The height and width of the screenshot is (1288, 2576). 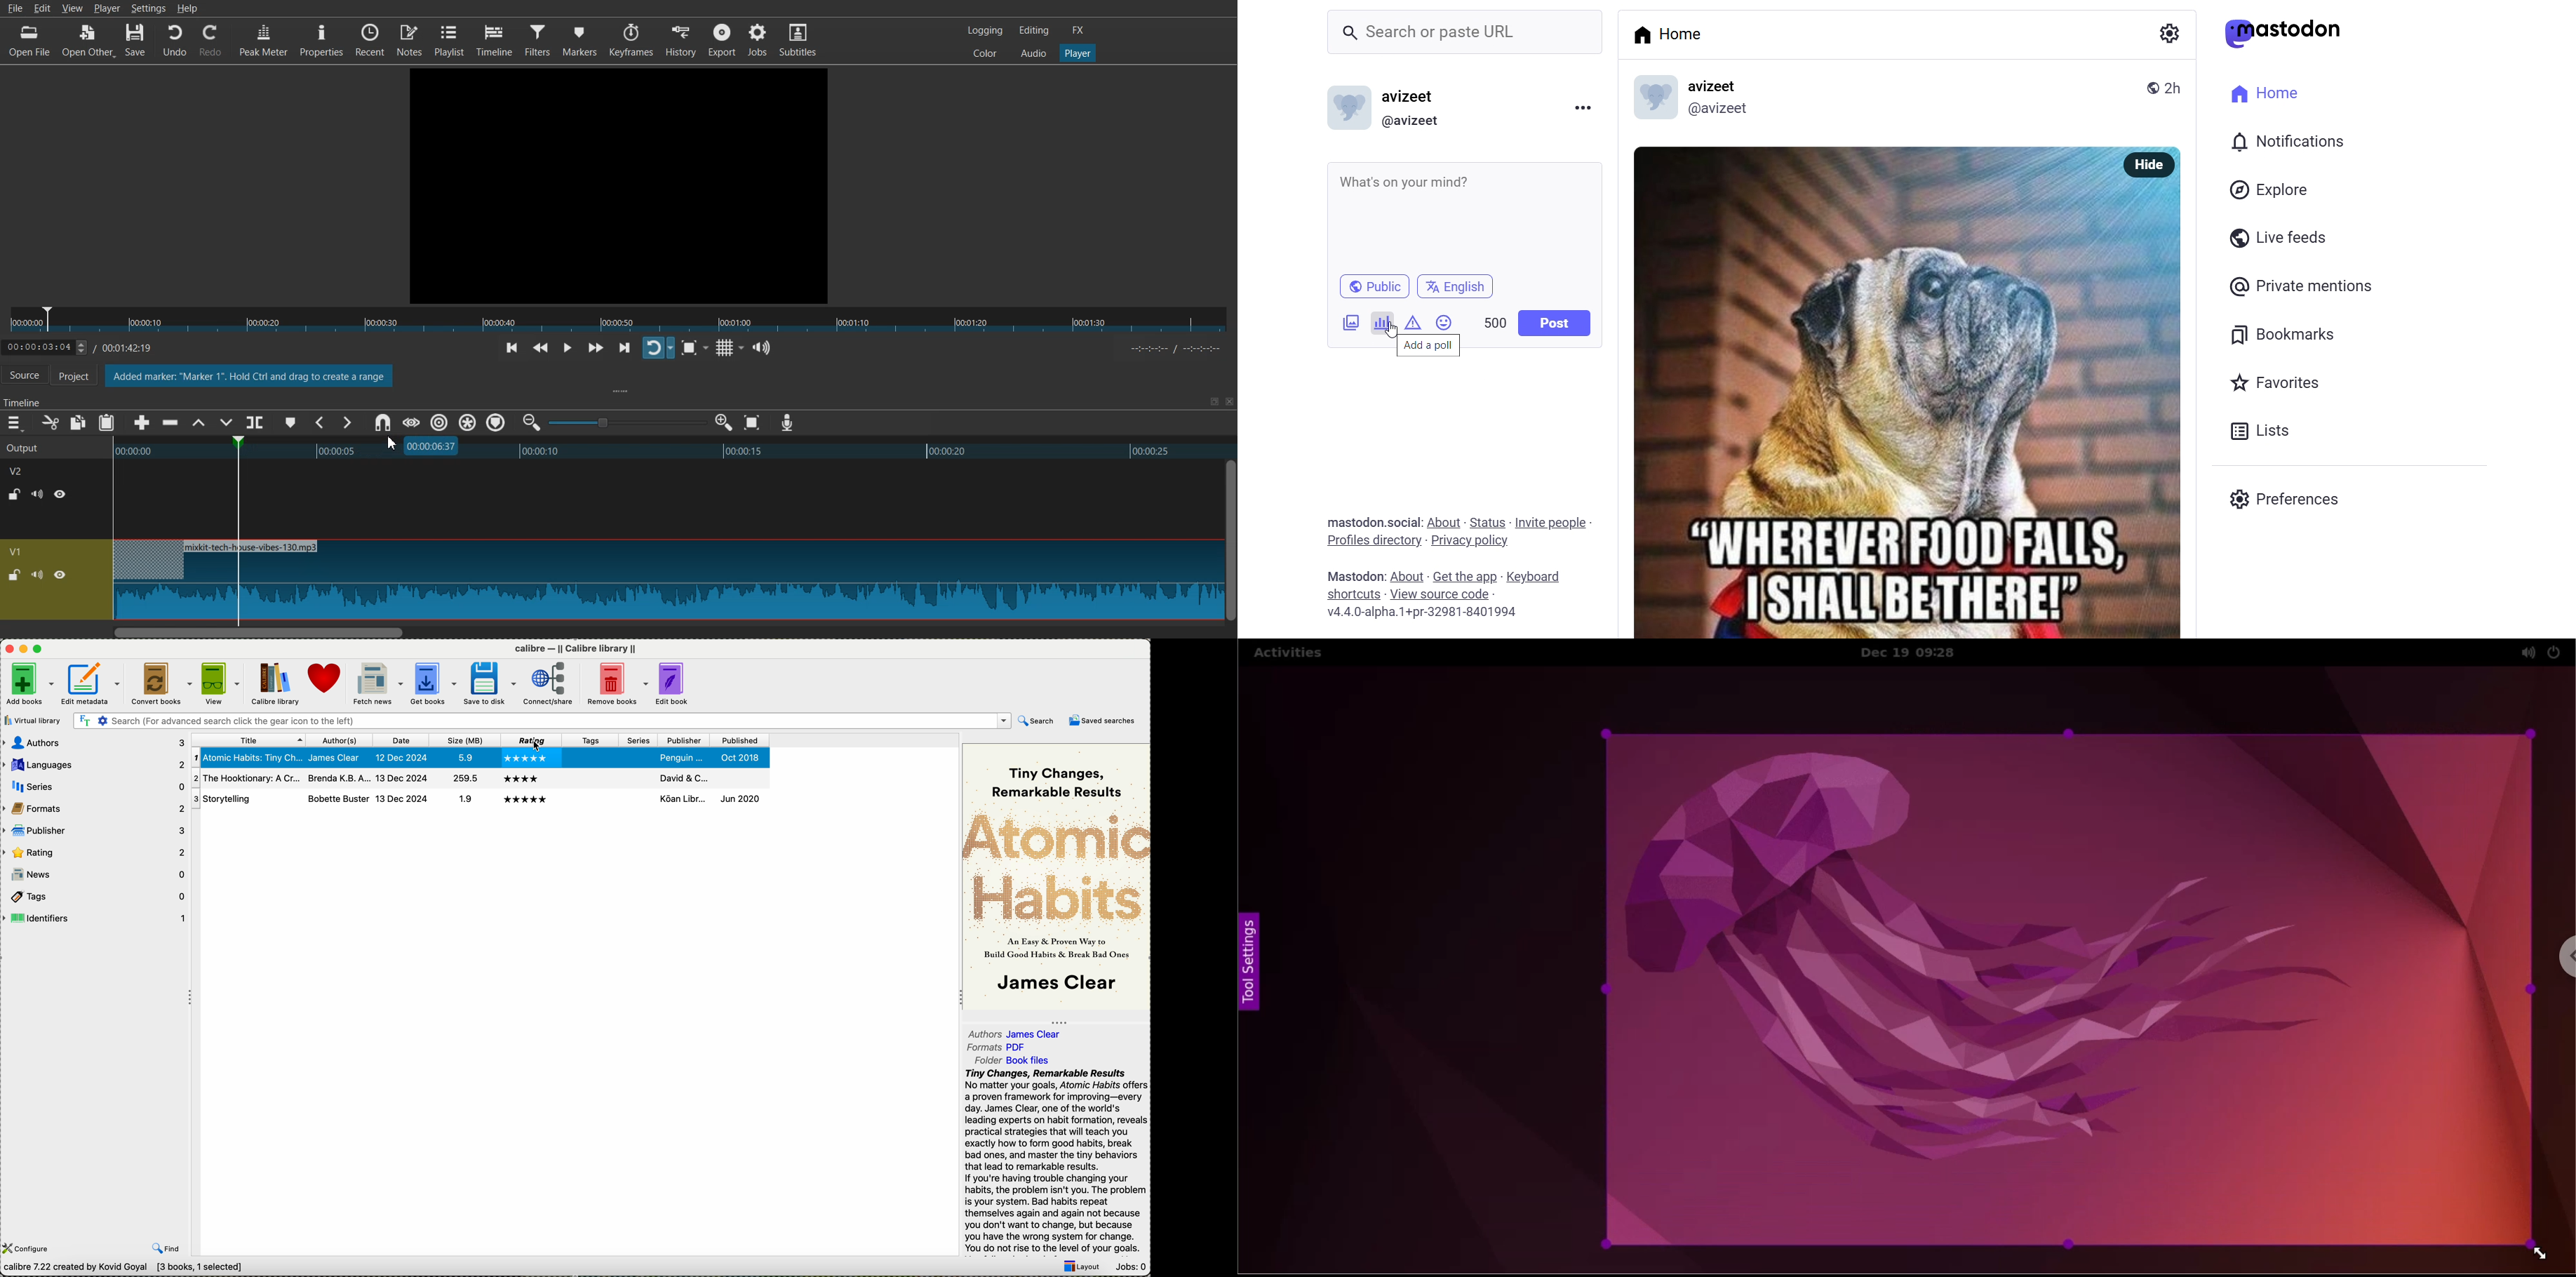 I want to click on History, so click(x=682, y=40).